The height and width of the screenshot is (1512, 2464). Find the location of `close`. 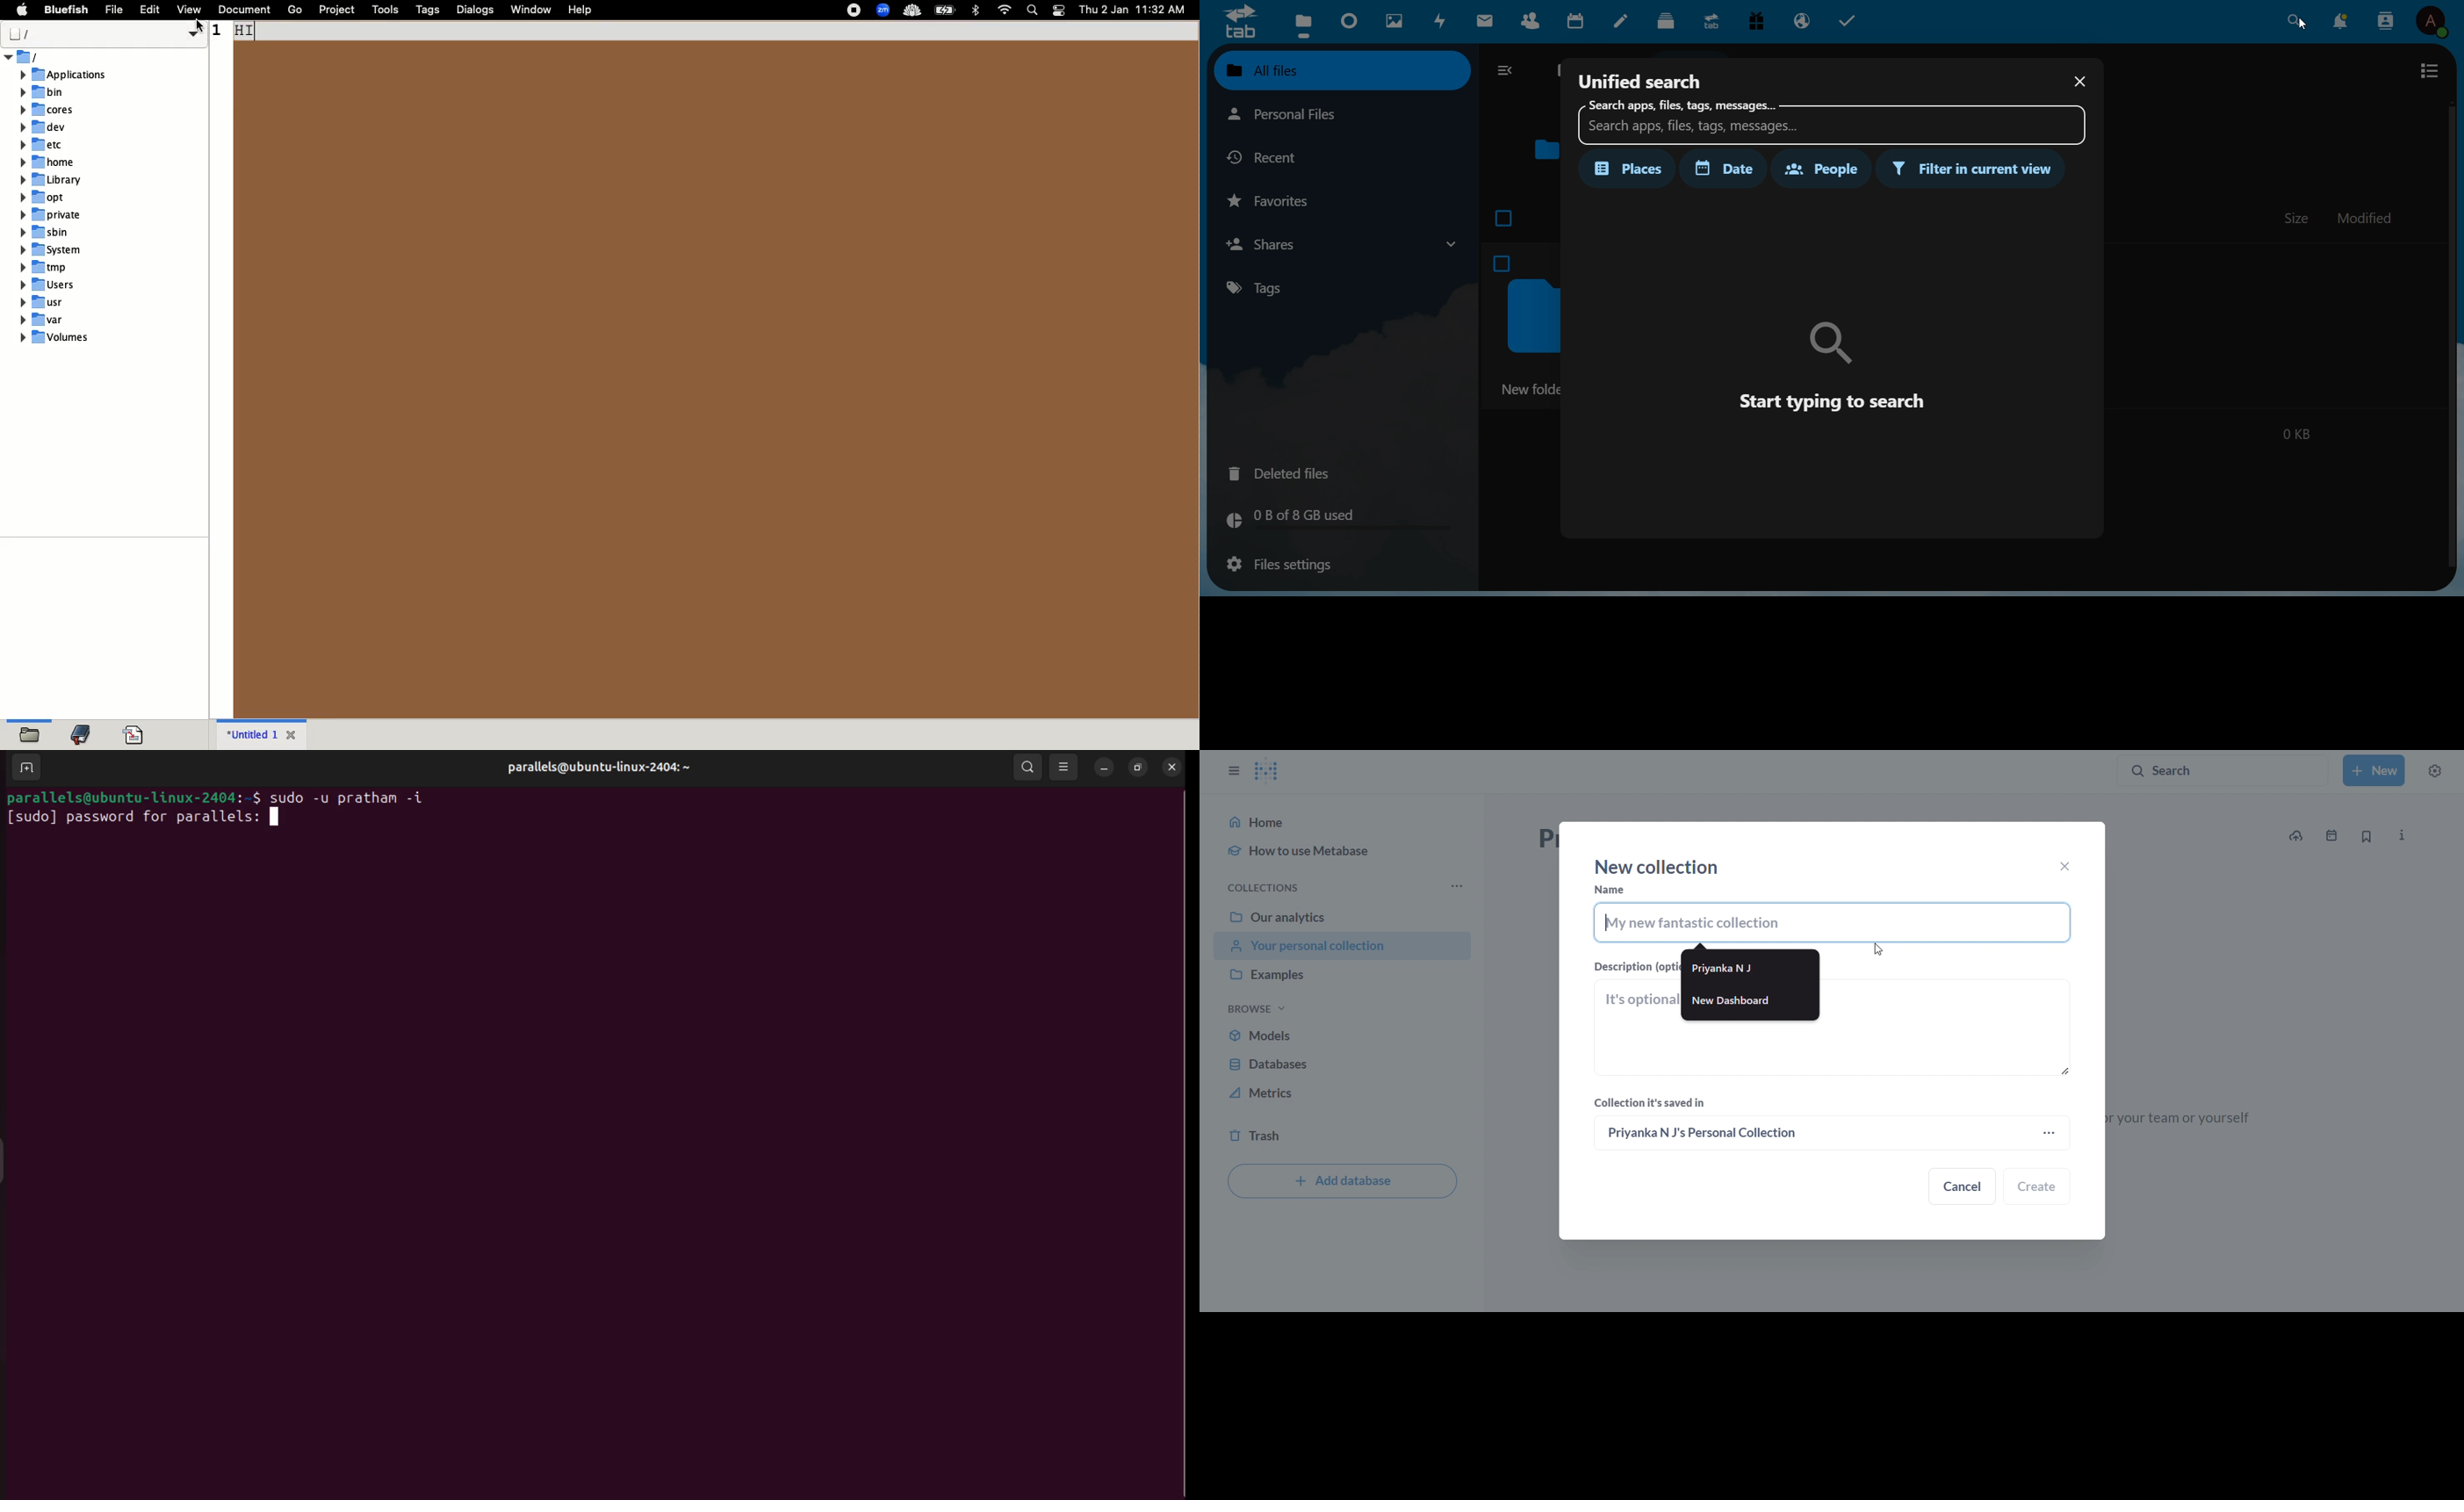

close is located at coordinates (1170, 767).